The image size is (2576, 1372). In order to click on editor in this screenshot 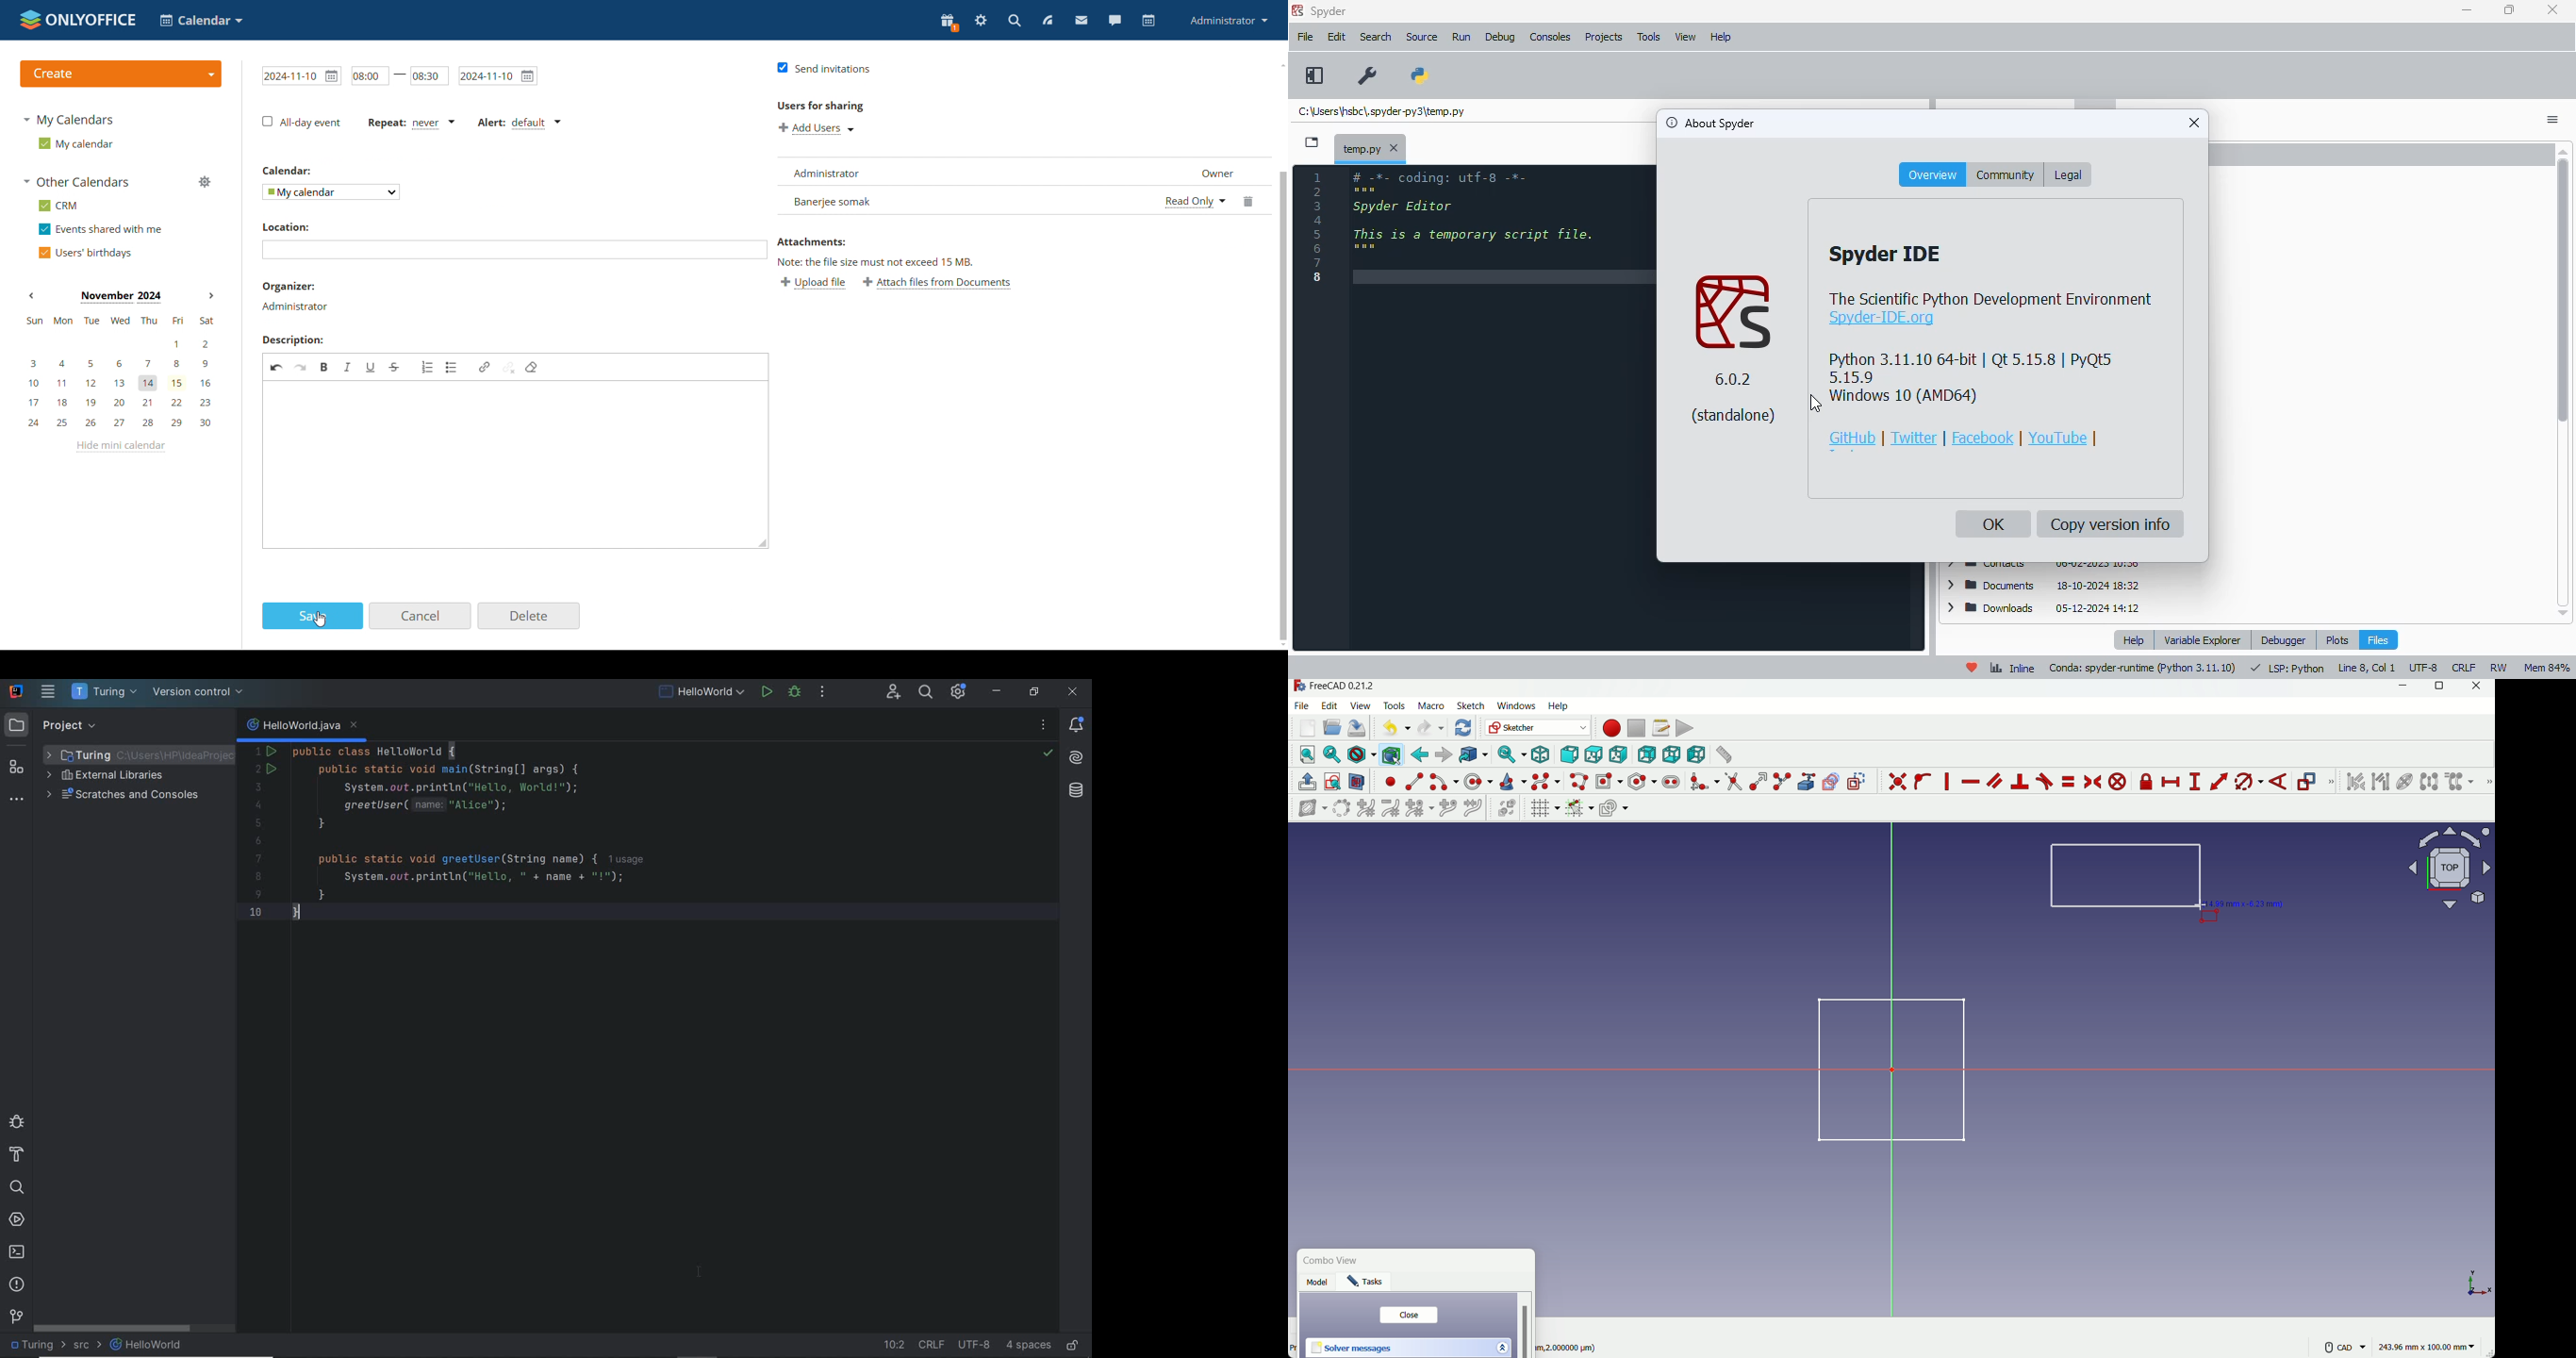, I will do `click(1502, 407)`.